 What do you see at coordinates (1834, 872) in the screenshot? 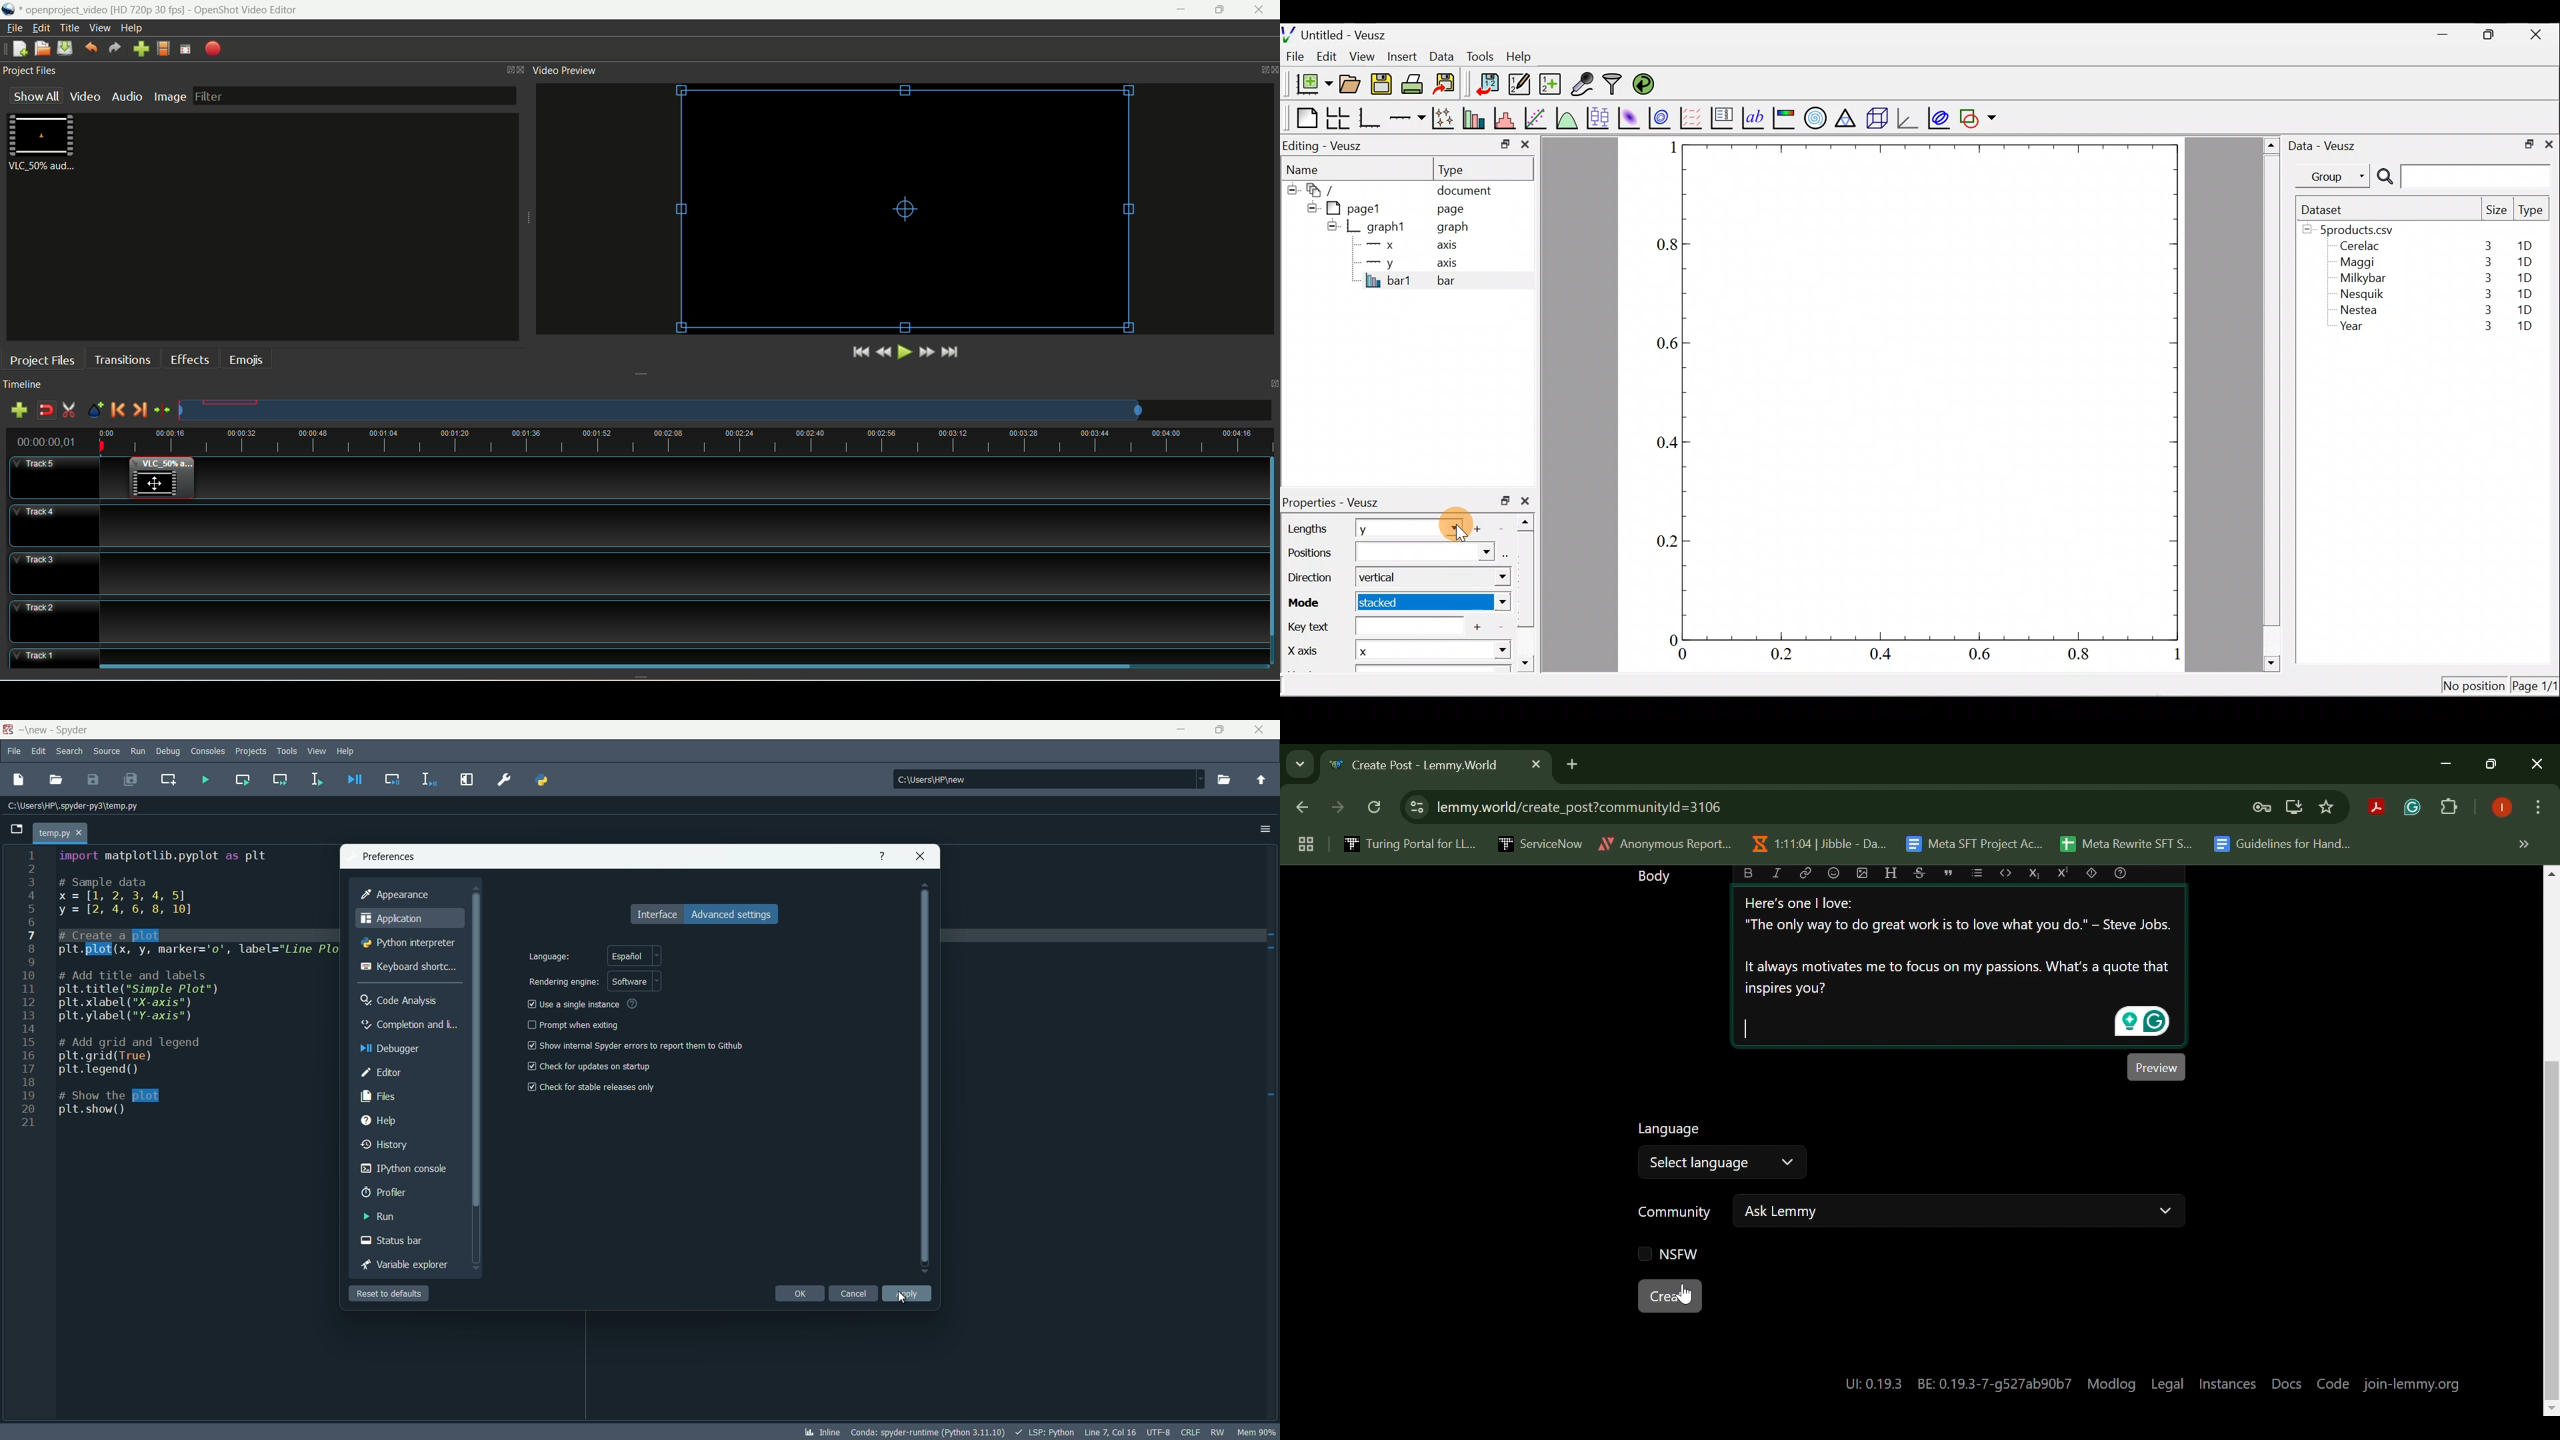
I see `emoji` at bounding box center [1834, 872].